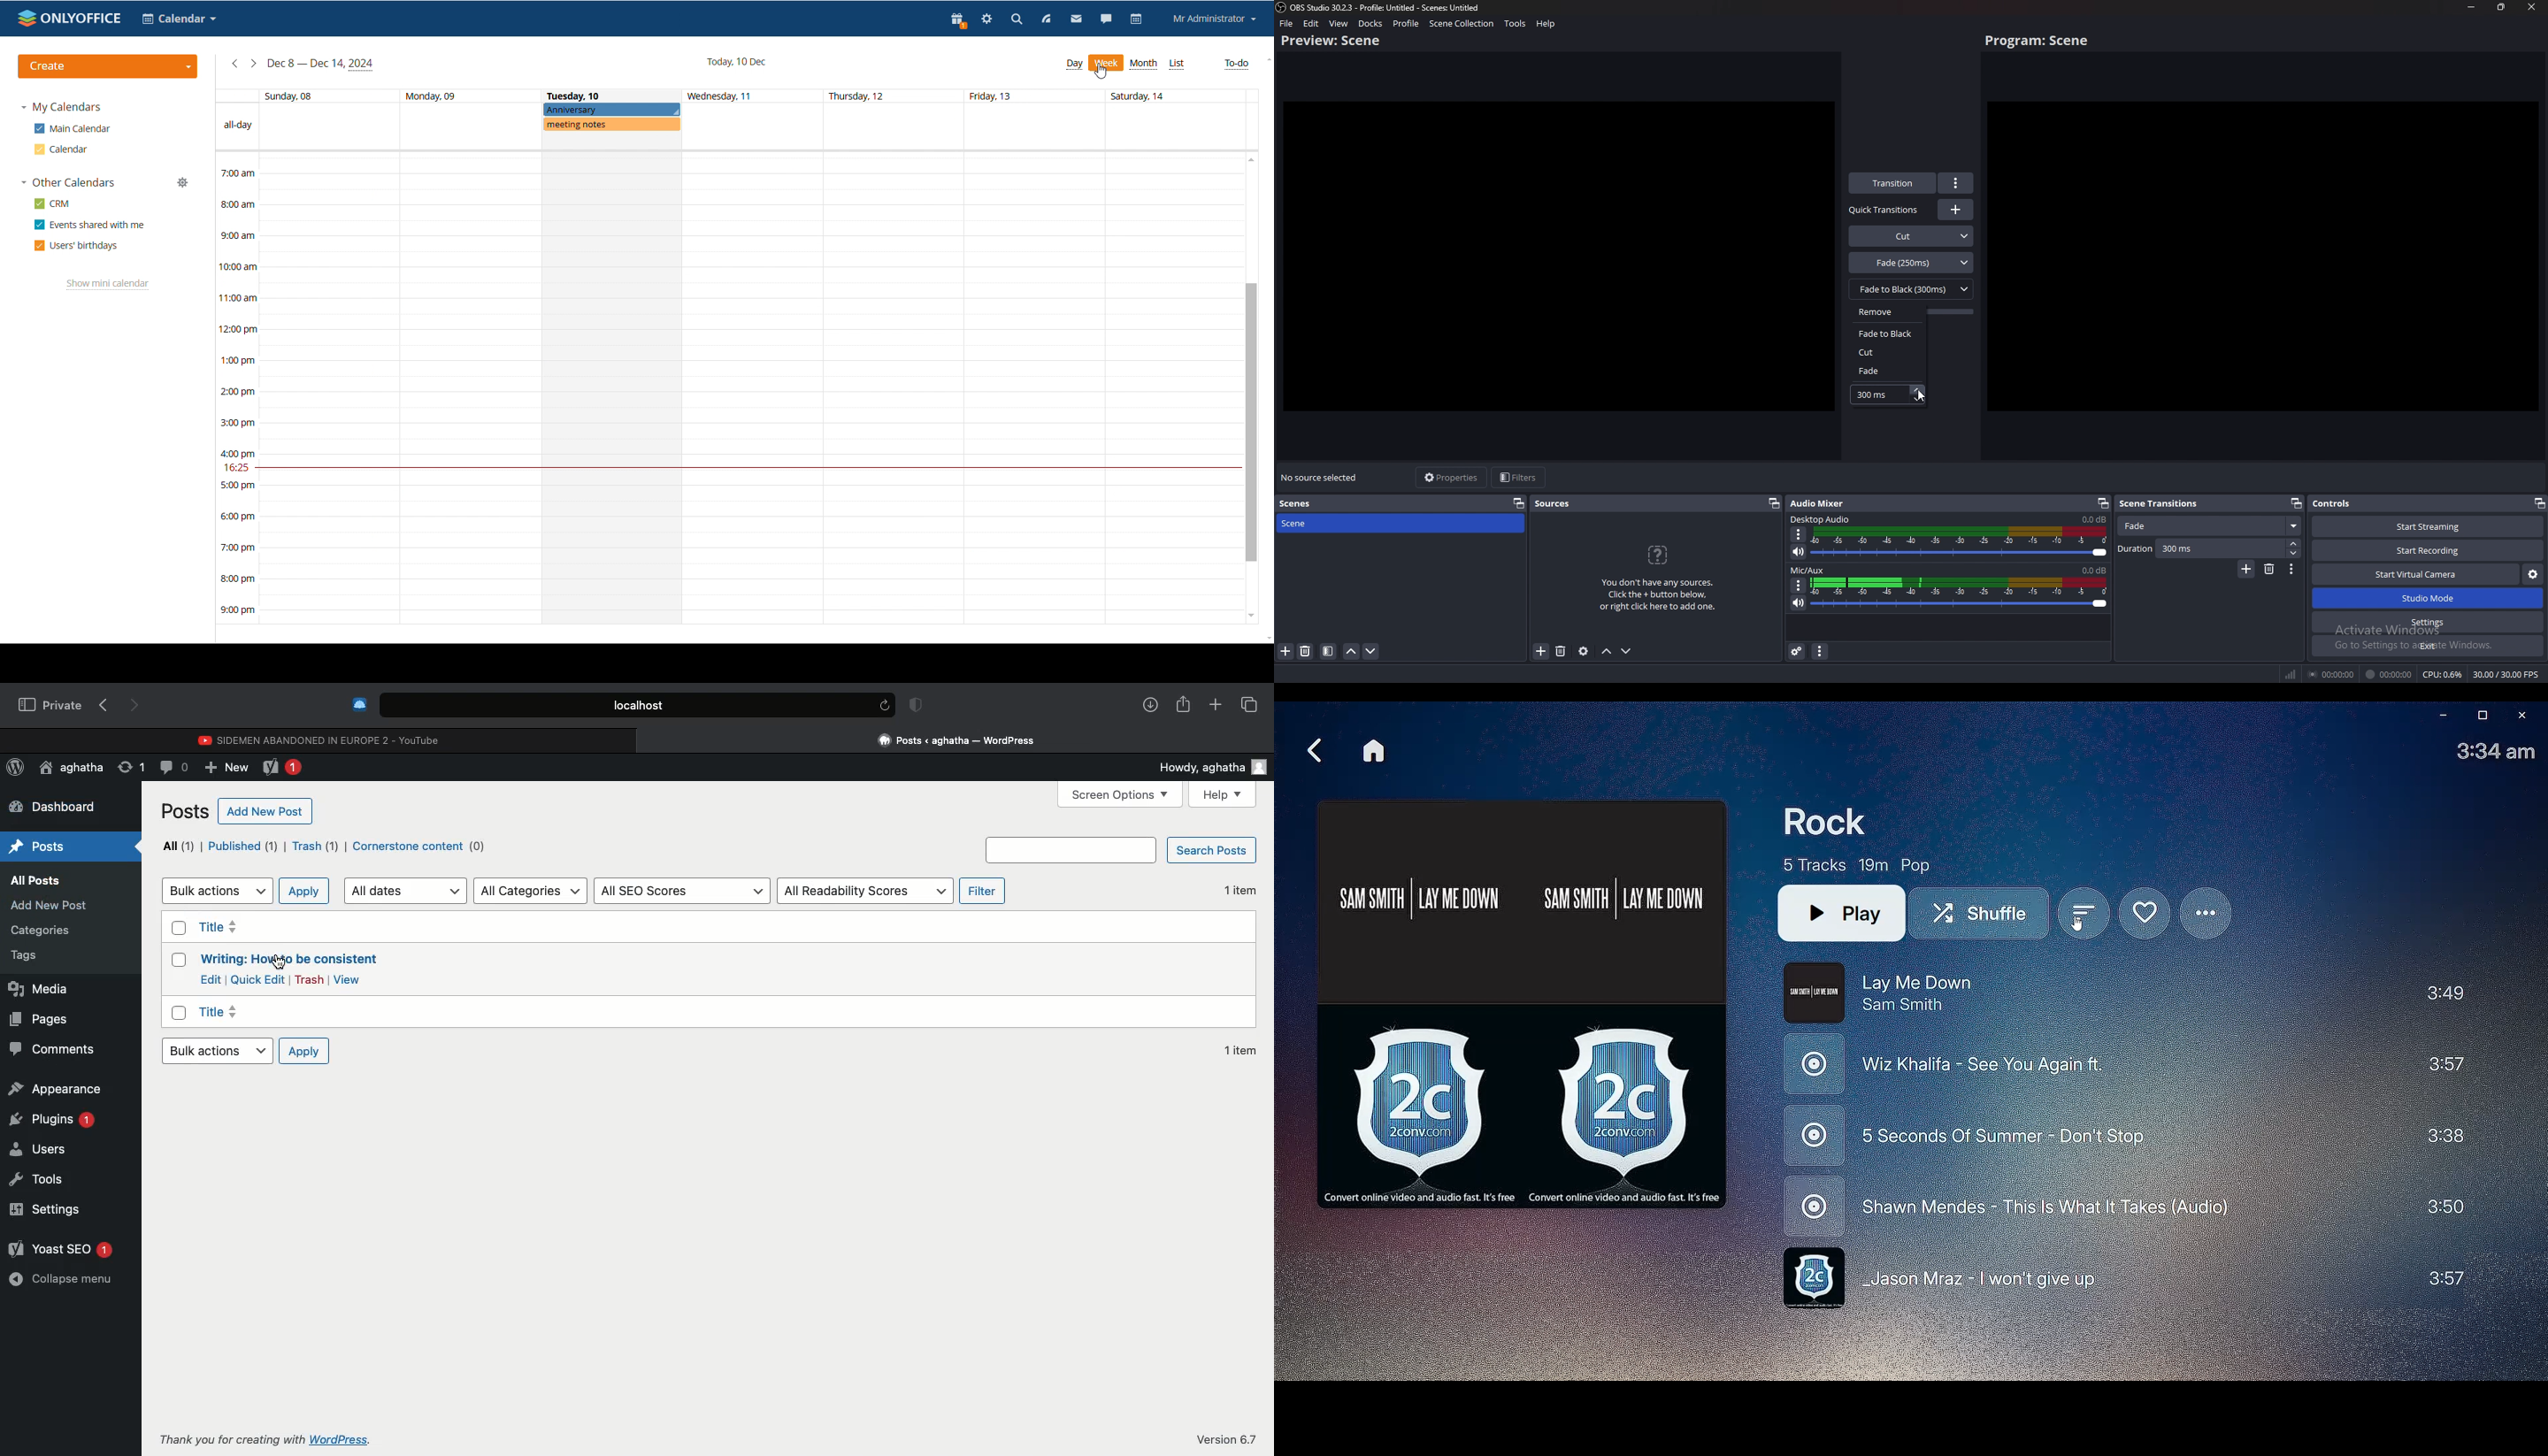 The image size is (2548, 1456). Describe the element at coordinates (1560, 651) in the screenshot. I see `Delete sources` at that location.